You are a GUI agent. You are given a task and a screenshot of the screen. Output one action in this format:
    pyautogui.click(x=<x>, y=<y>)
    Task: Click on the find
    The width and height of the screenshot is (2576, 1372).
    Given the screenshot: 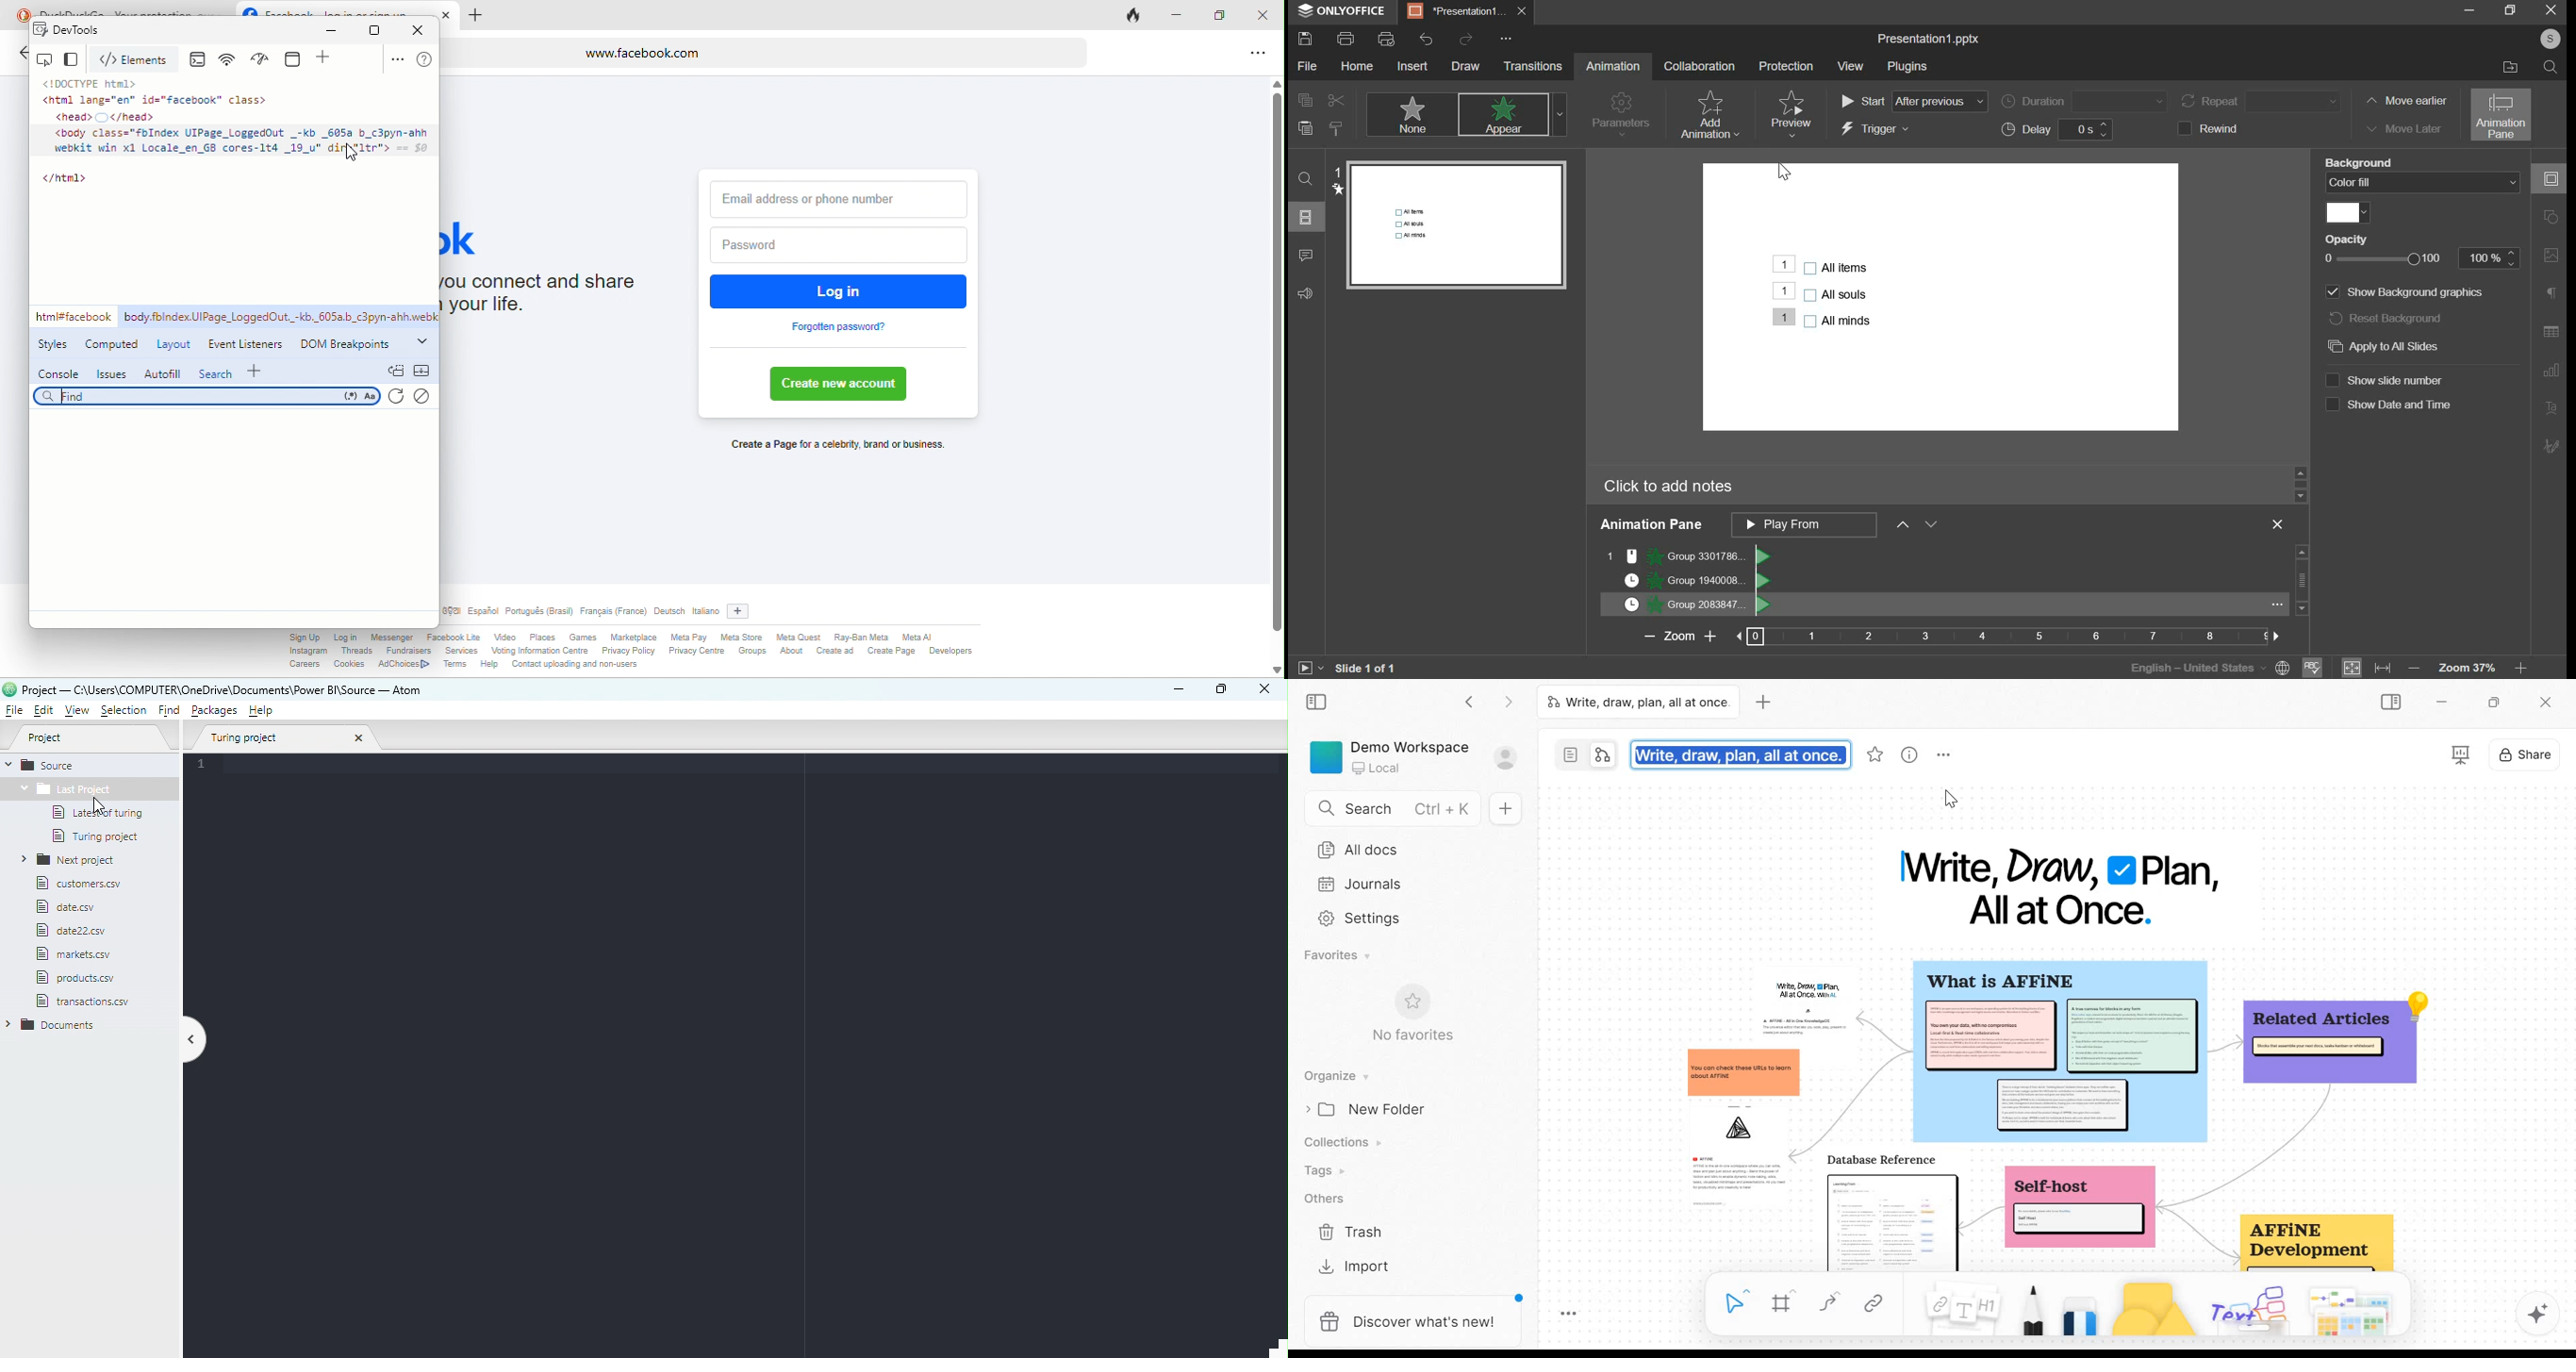 What is the action you would take?
    pyautogui.click(x=1305, y=179)
    